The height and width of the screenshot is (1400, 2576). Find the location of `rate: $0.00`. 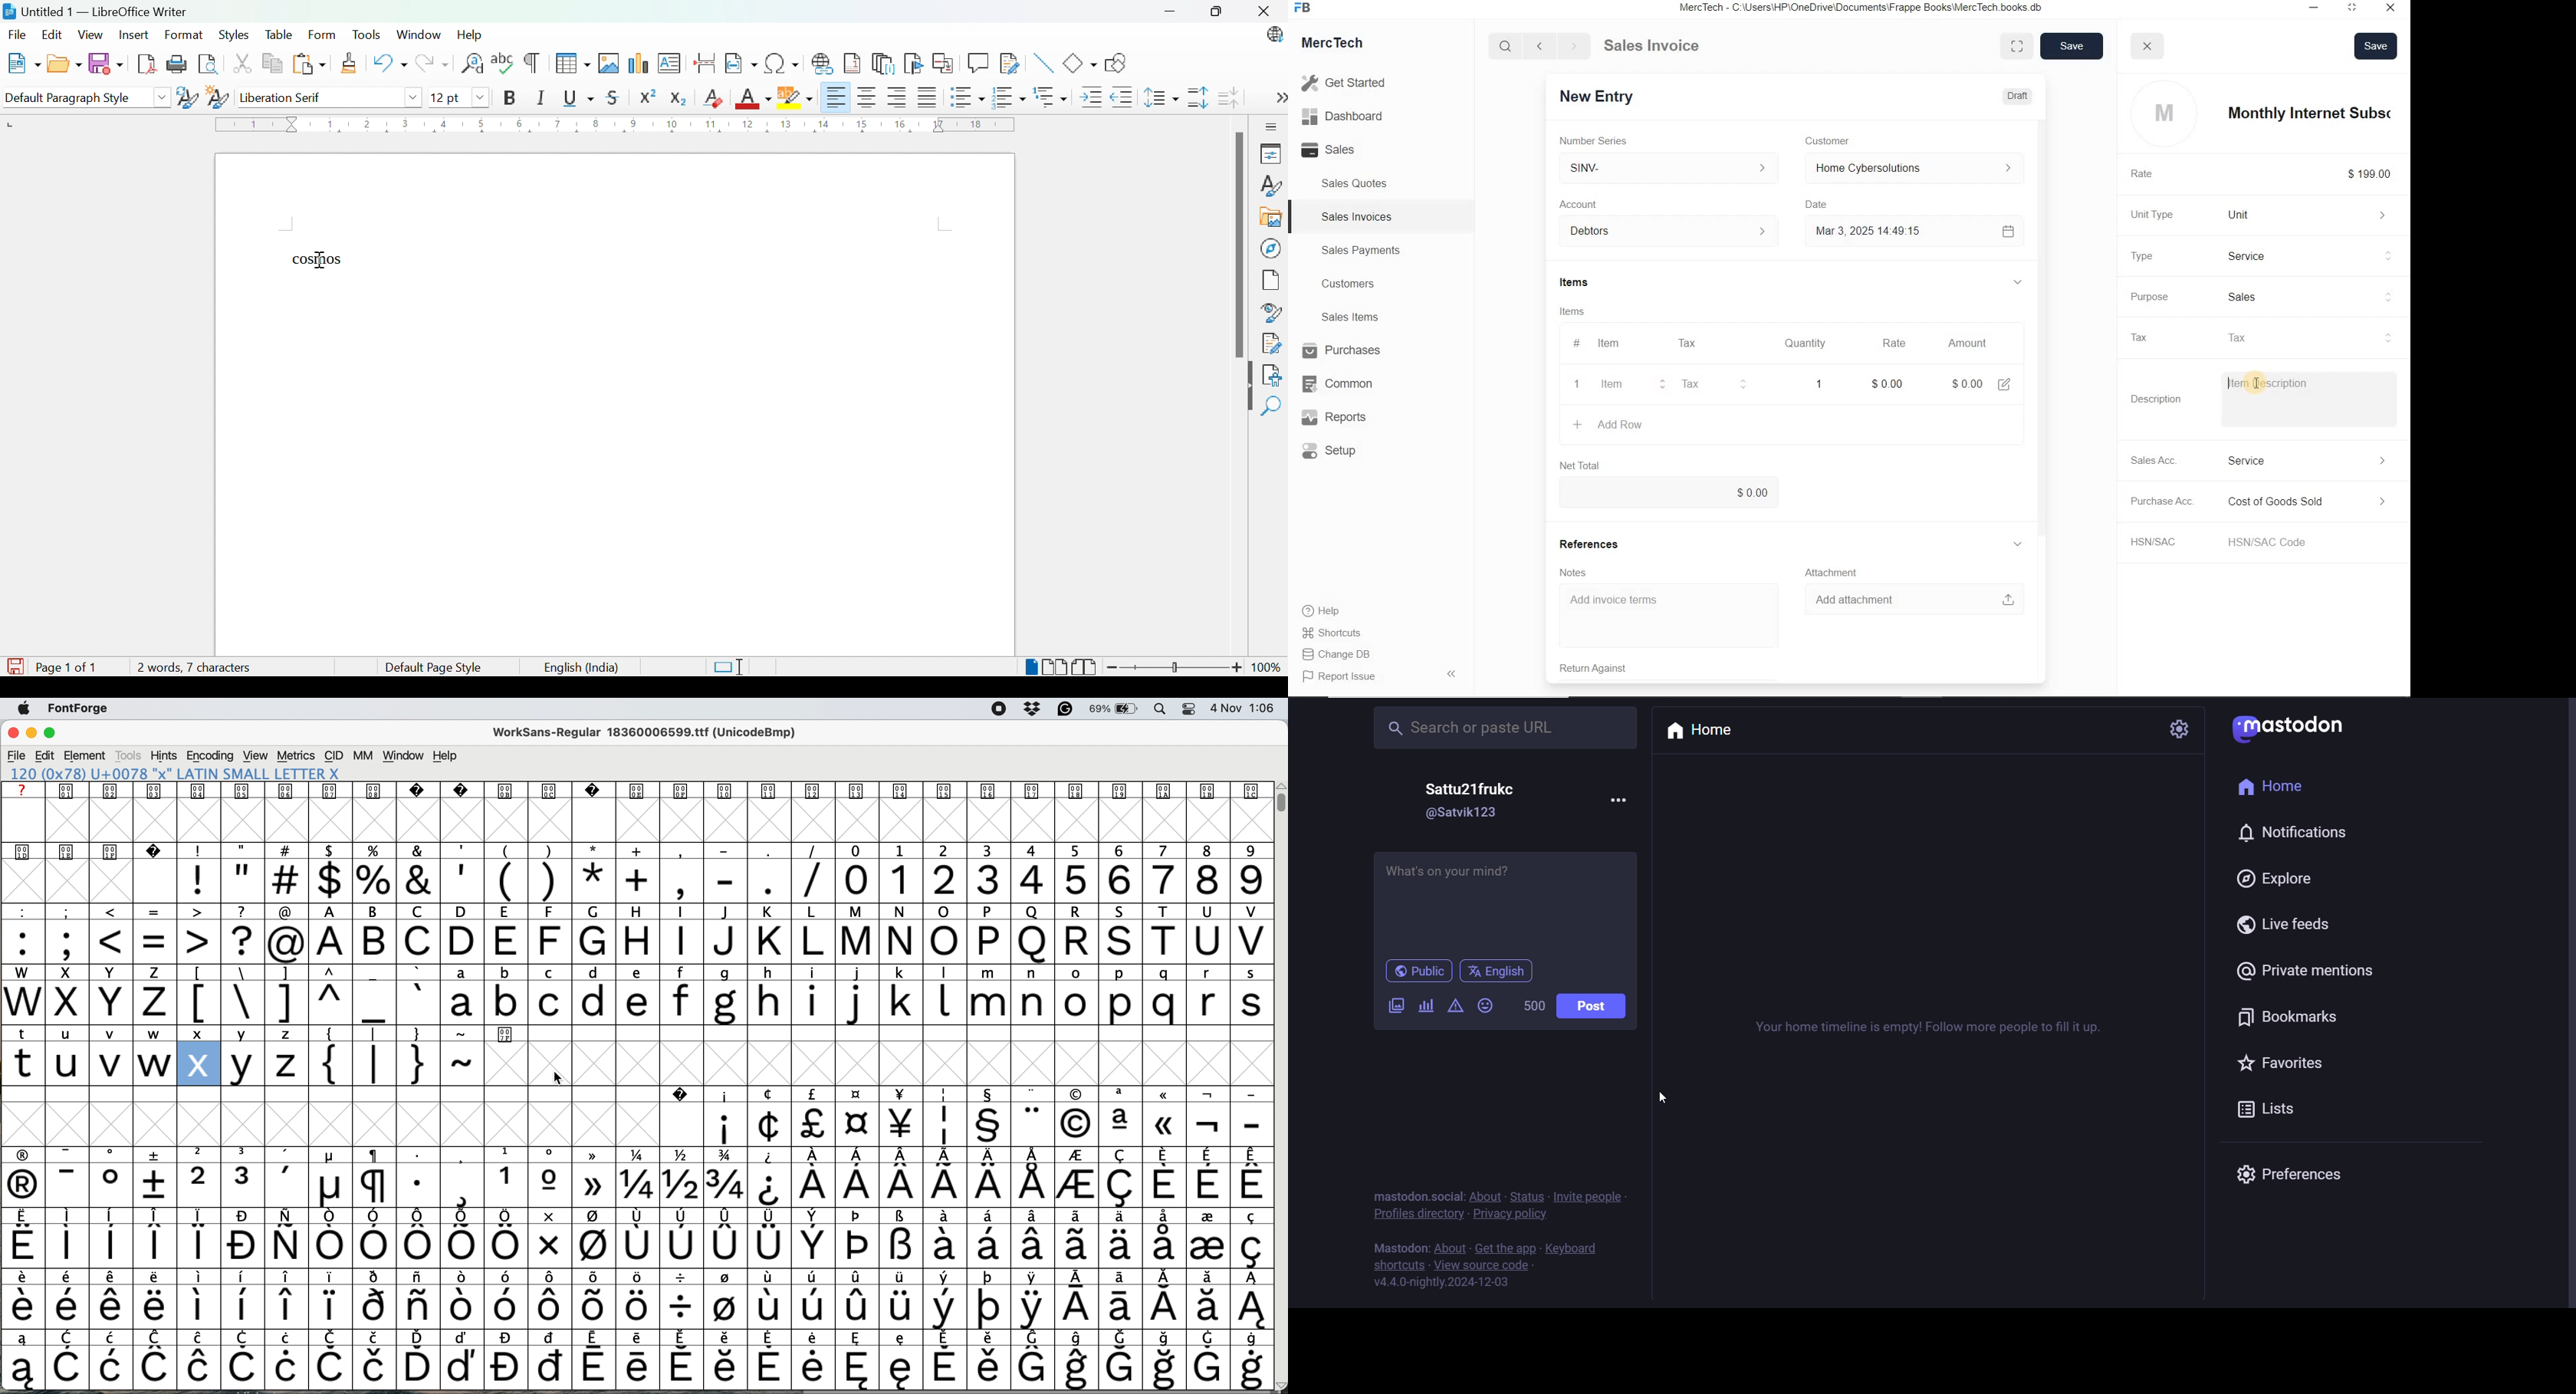

rate: $0.00 is located at coordinates (1887, 382).